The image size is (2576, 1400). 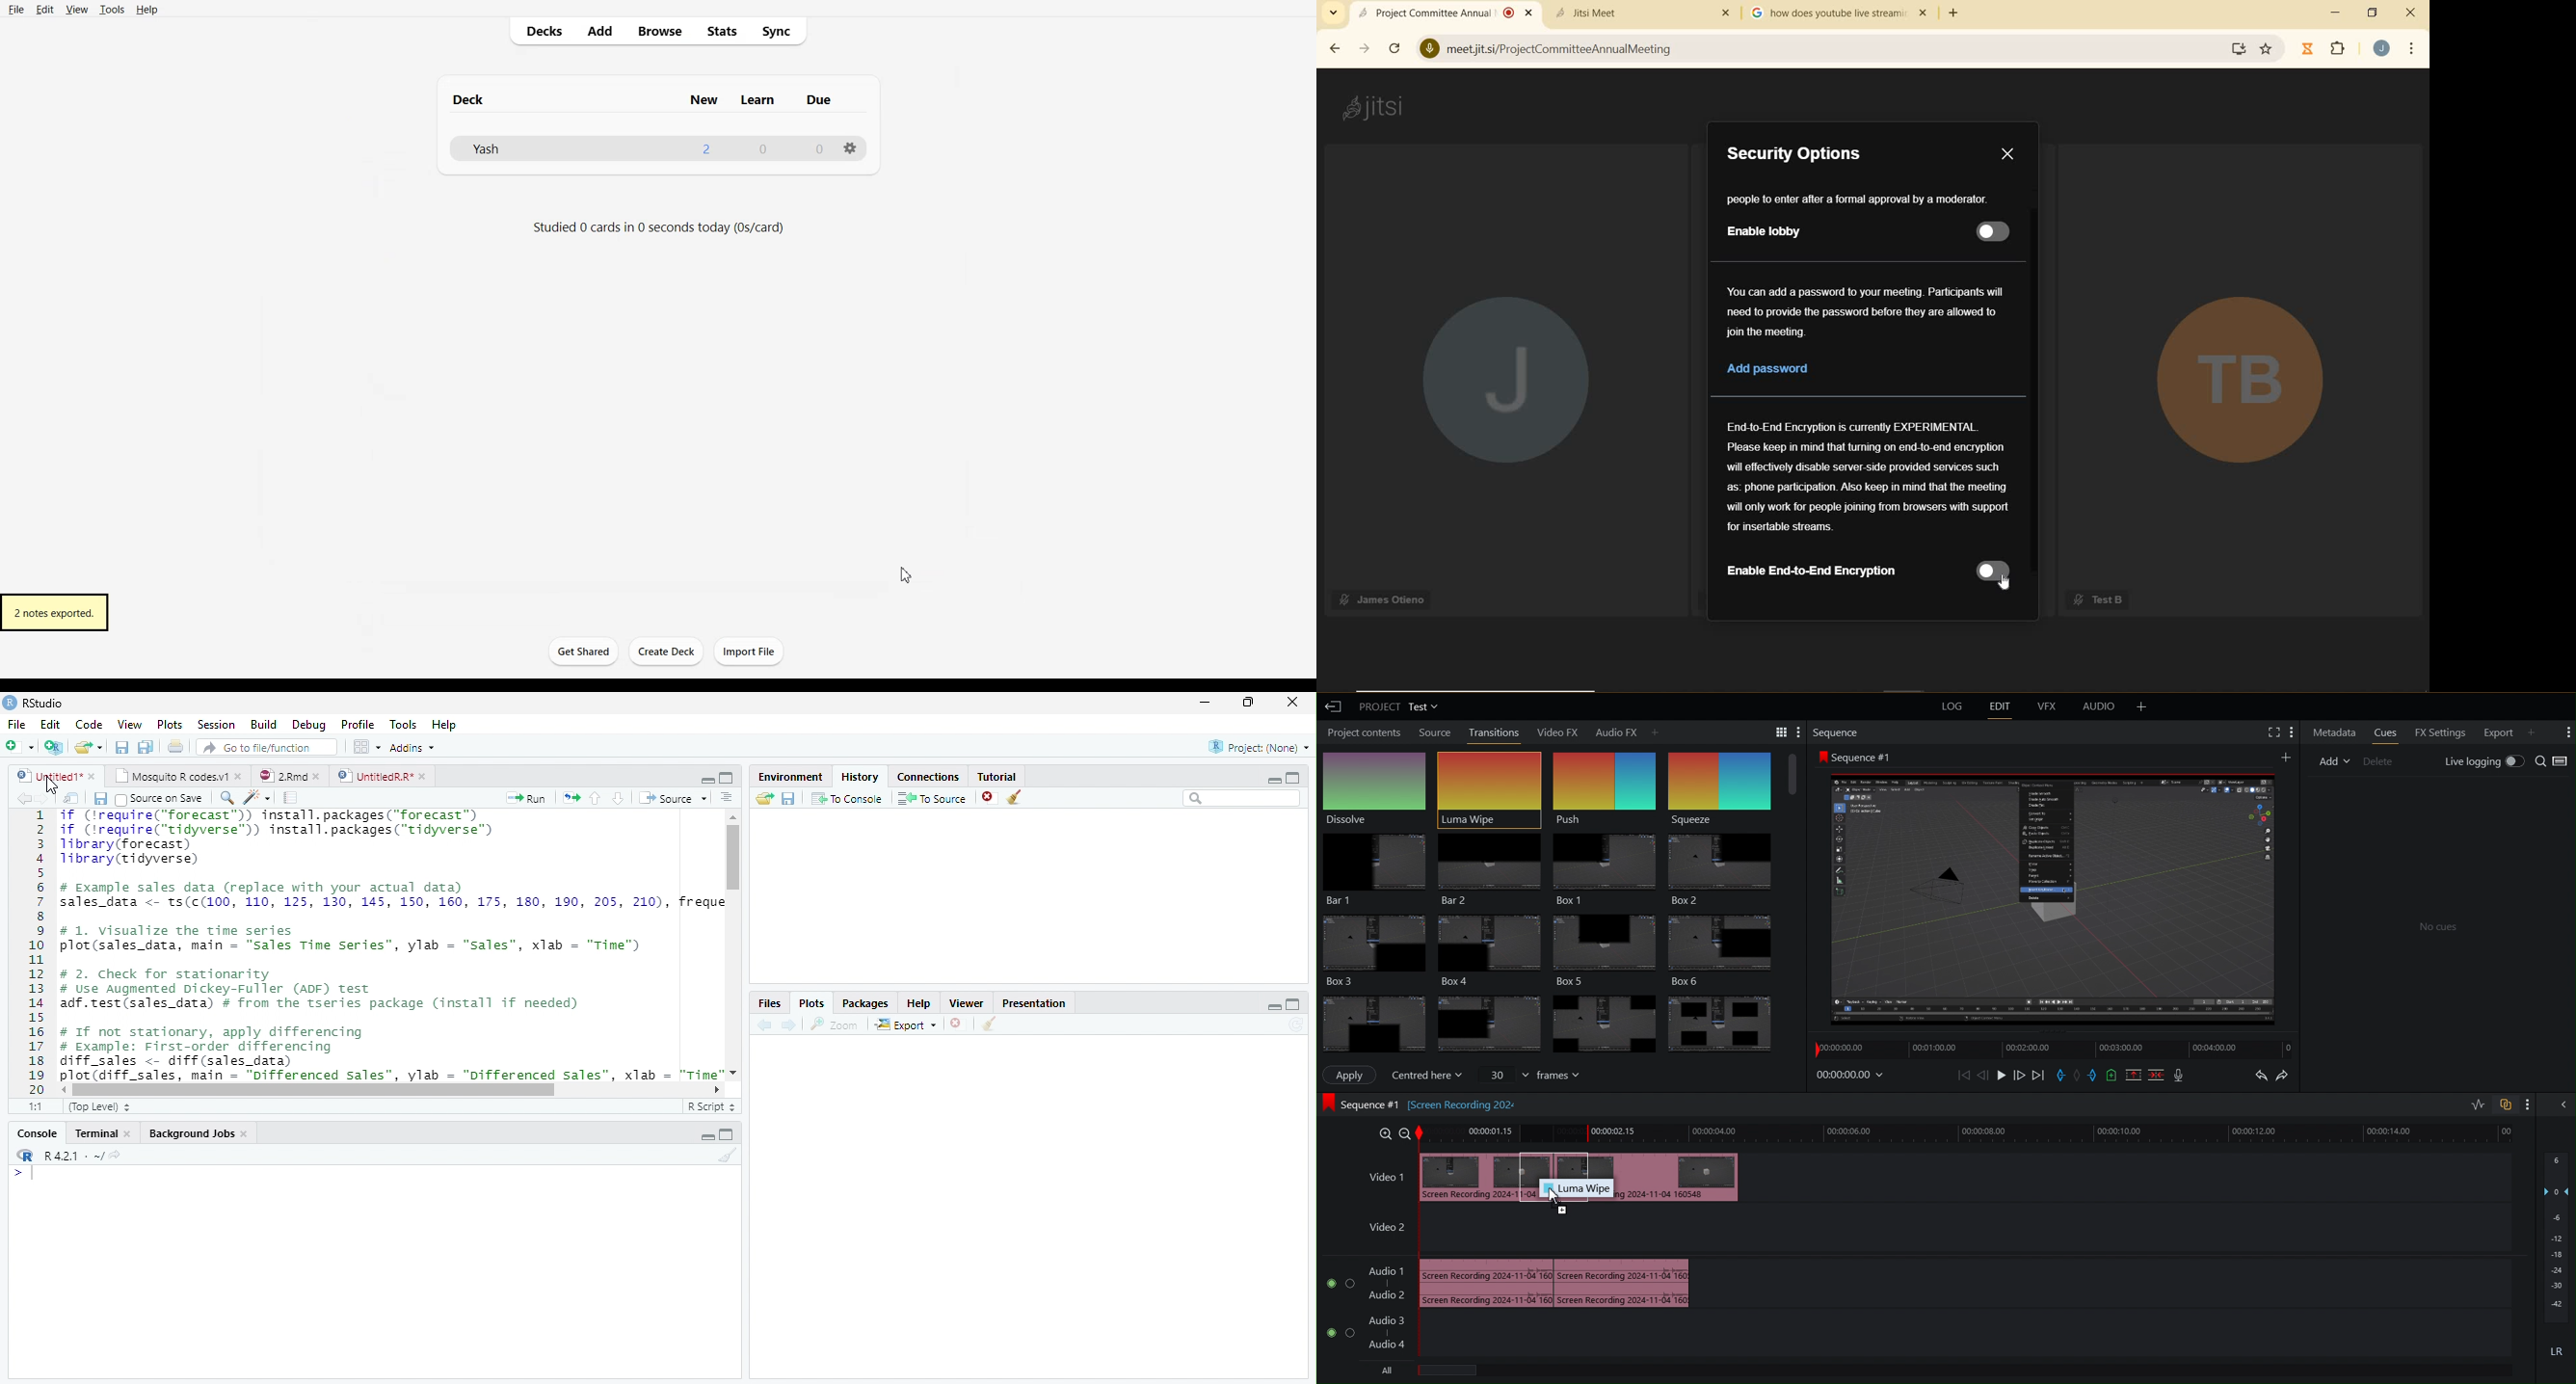 I want to click on Create file, so click(x=20, y=748).